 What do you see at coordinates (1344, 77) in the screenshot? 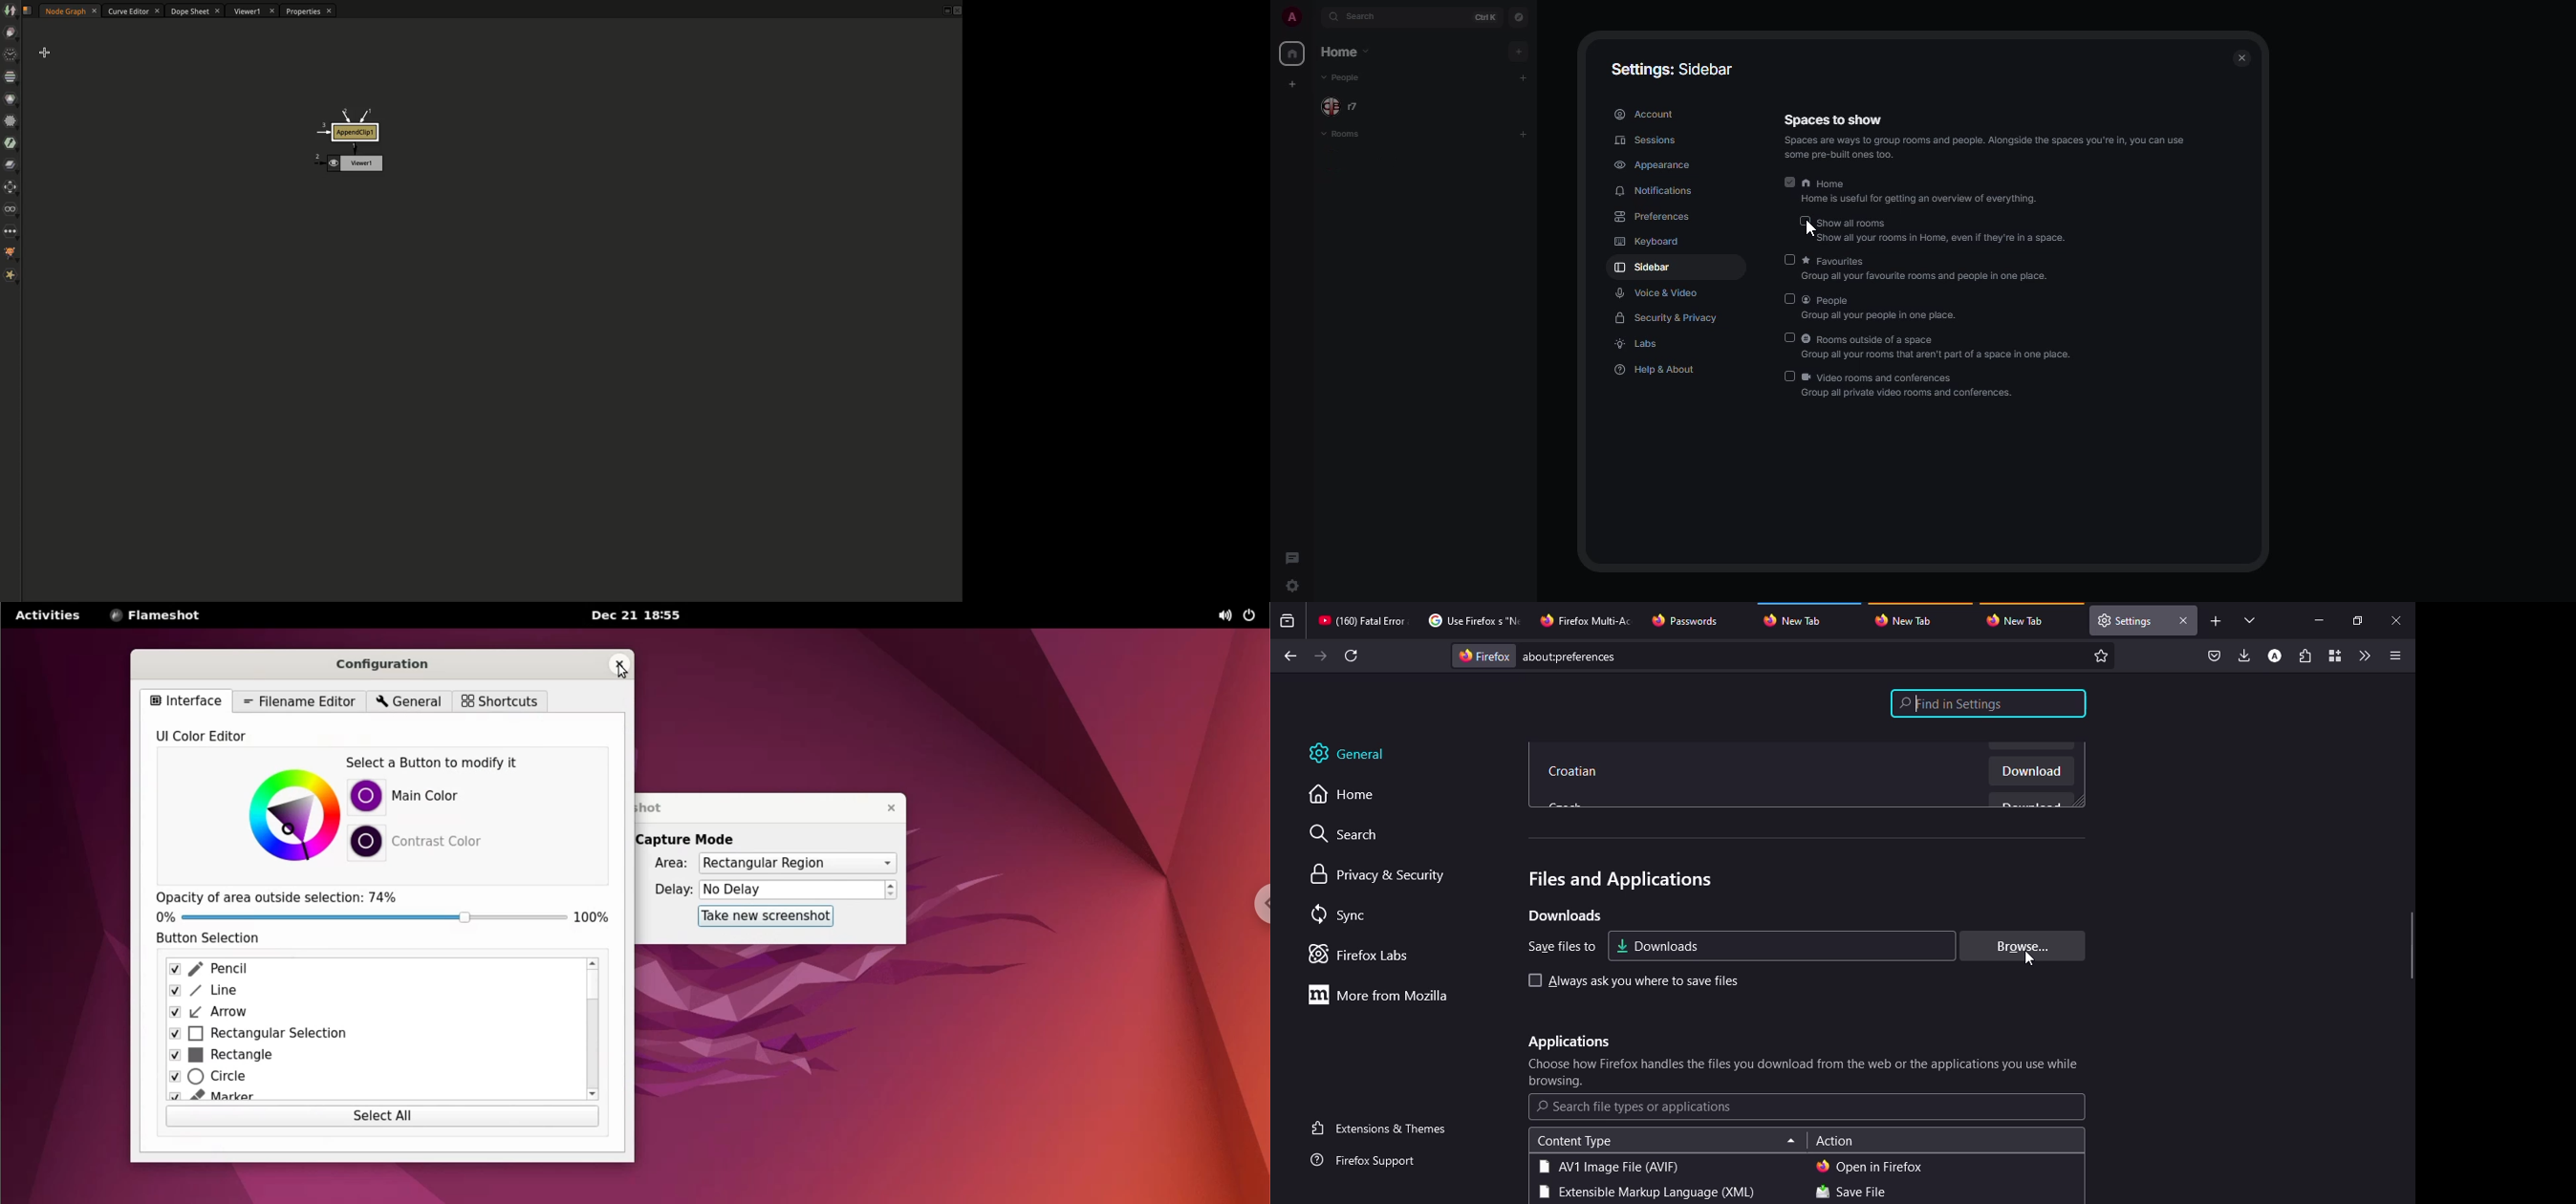
I see `people` at bounding box center [1344, 77].